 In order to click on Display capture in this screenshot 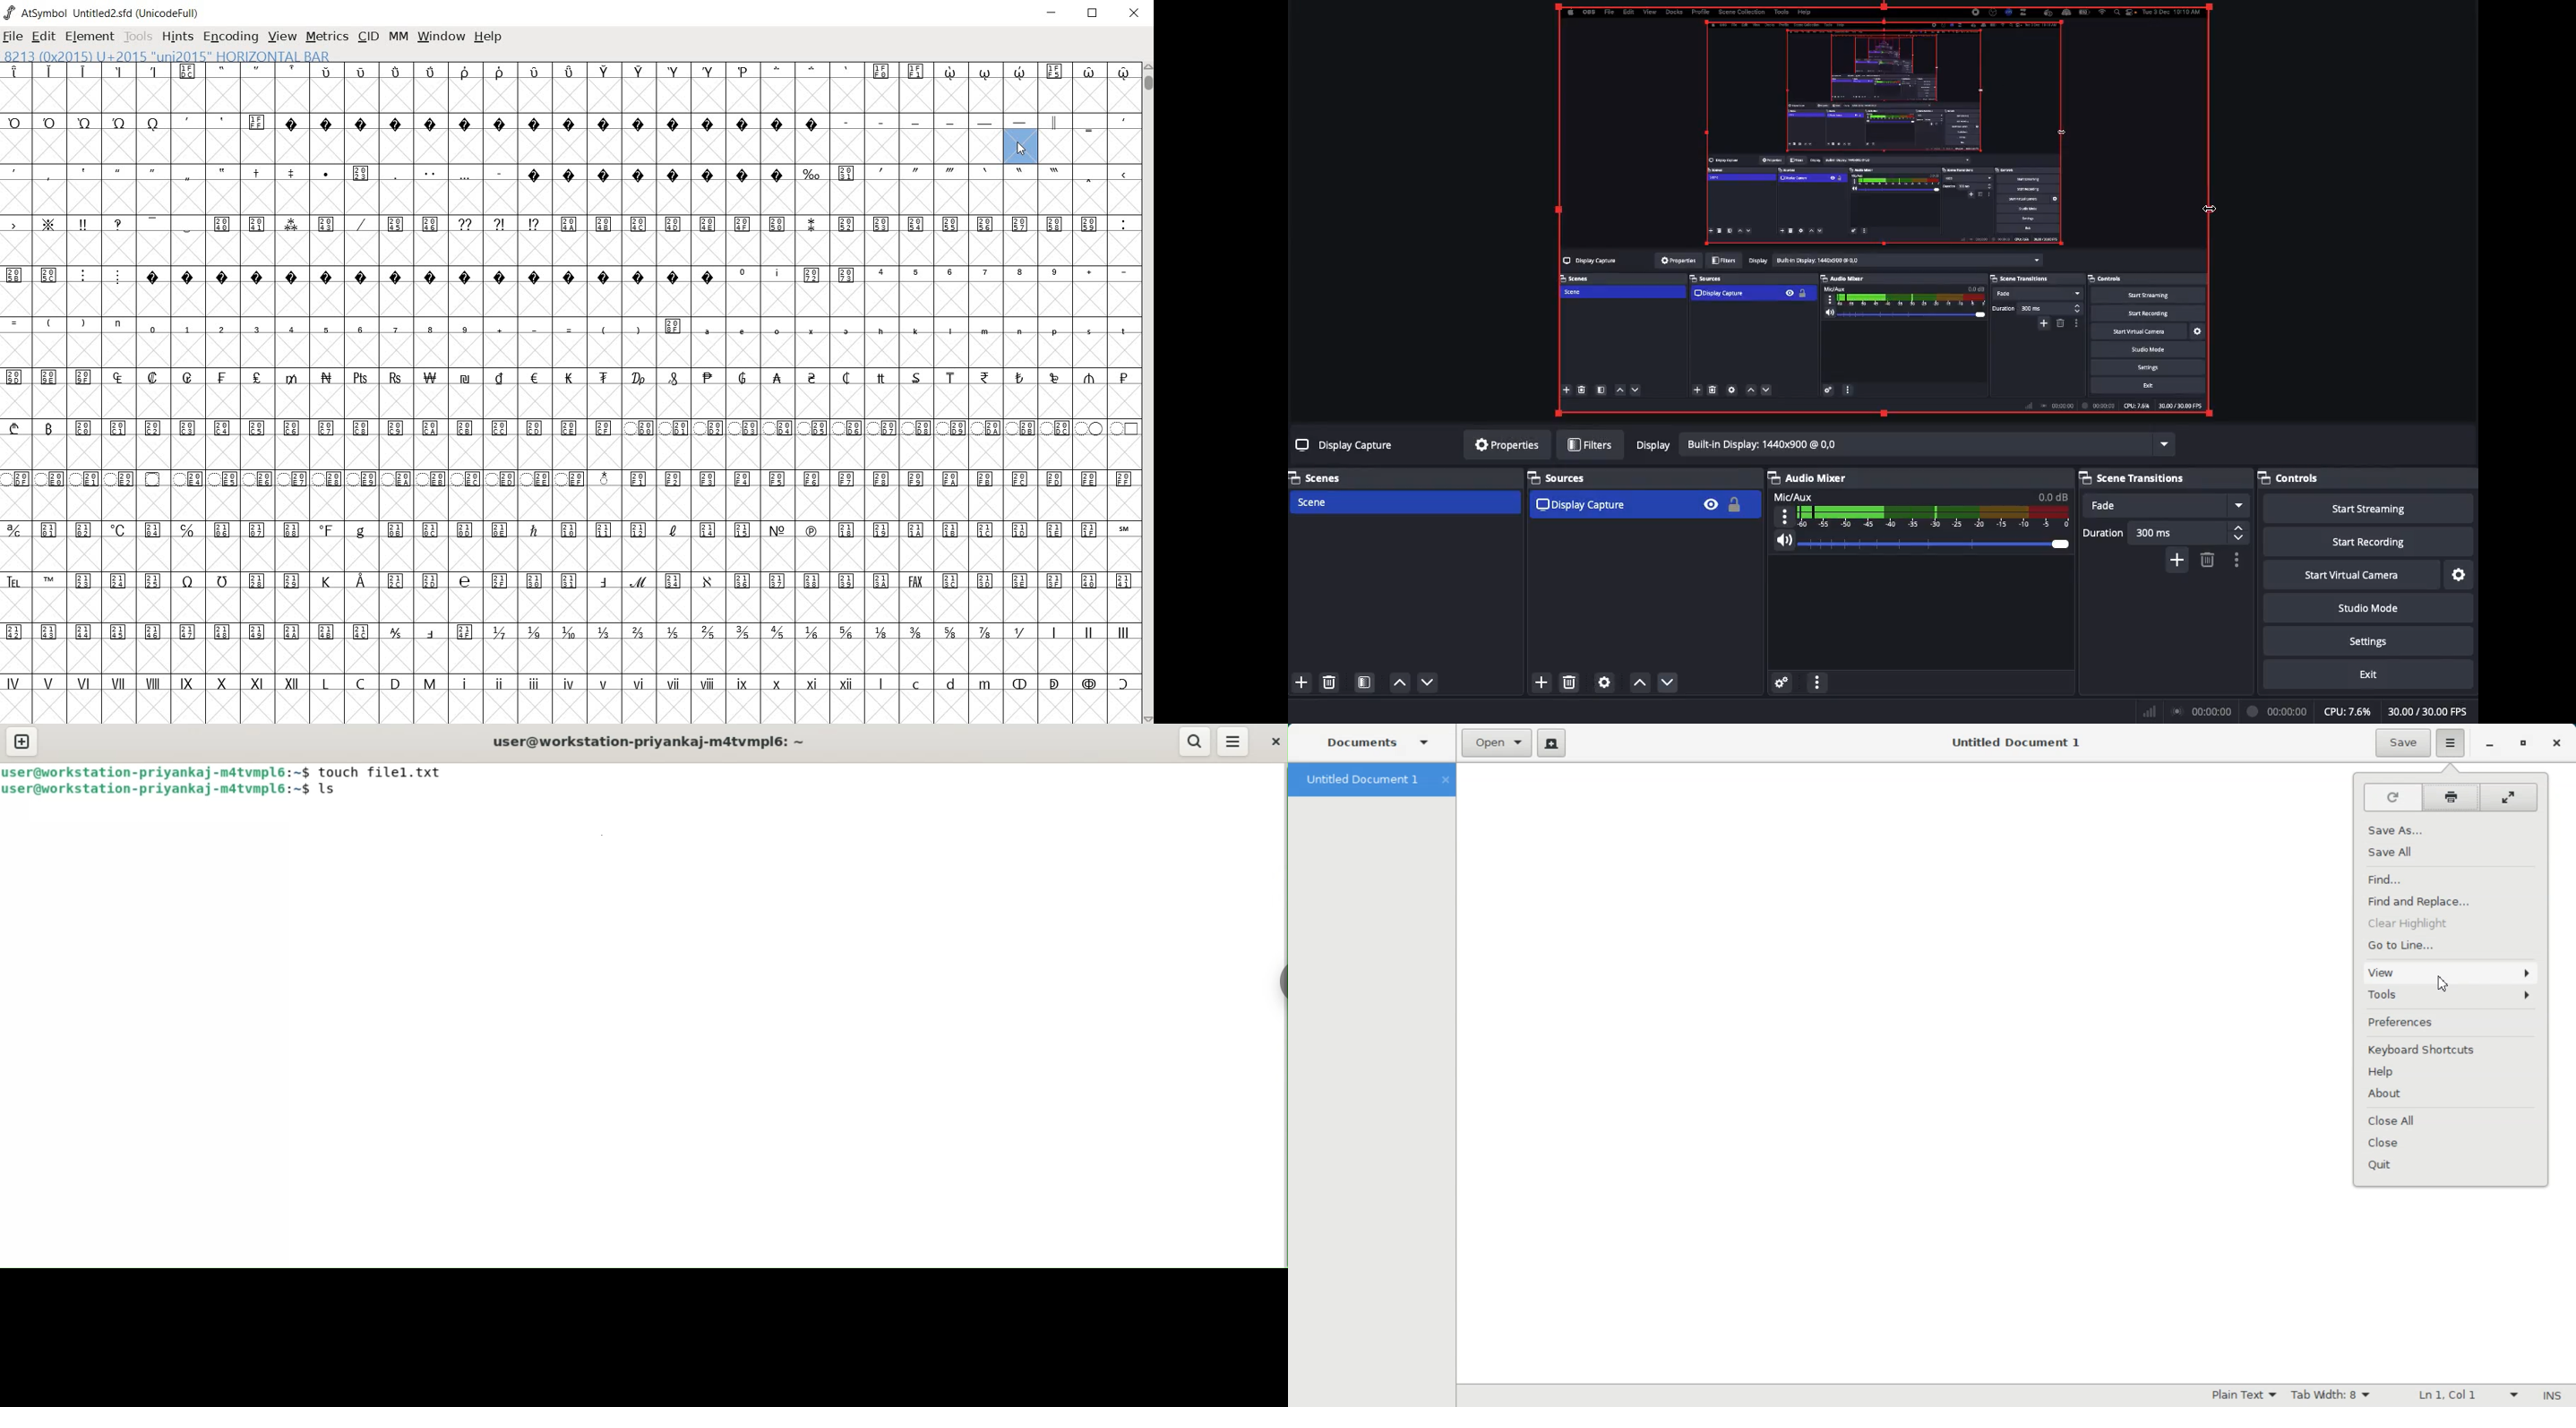, I will do `click(1347, 447)`.